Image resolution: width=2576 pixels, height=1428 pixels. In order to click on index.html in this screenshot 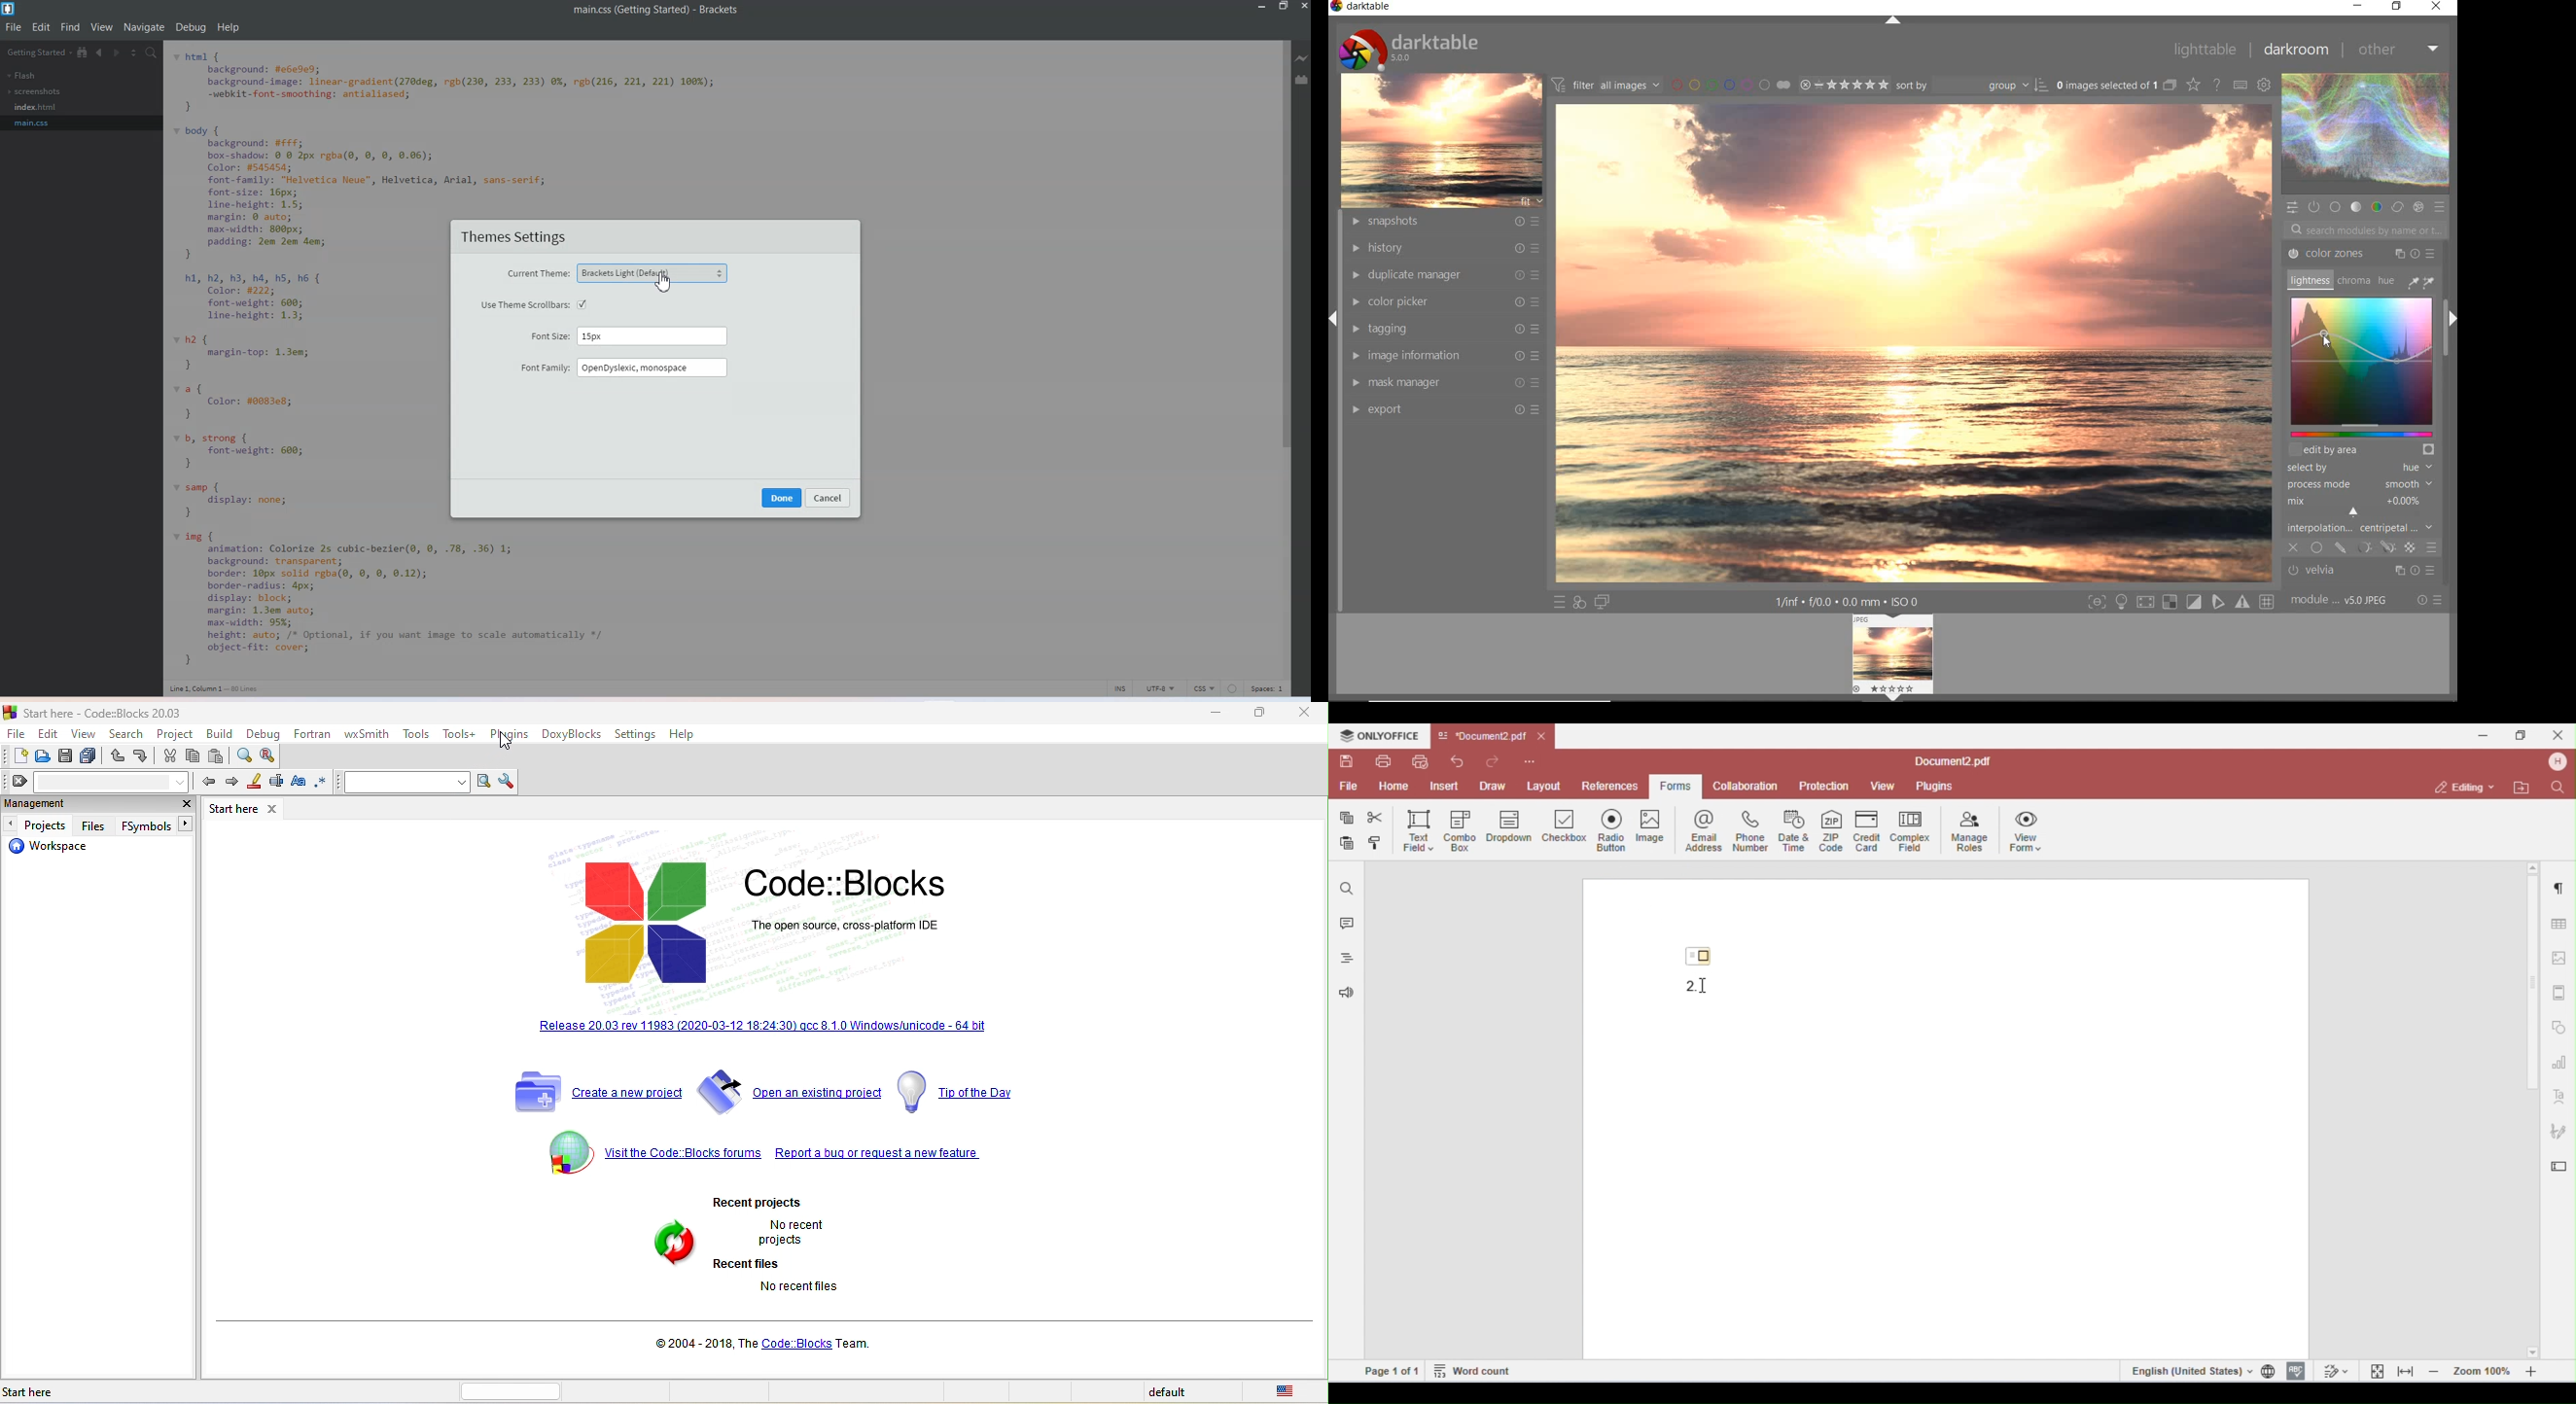, I will do `click(38, 107)`.